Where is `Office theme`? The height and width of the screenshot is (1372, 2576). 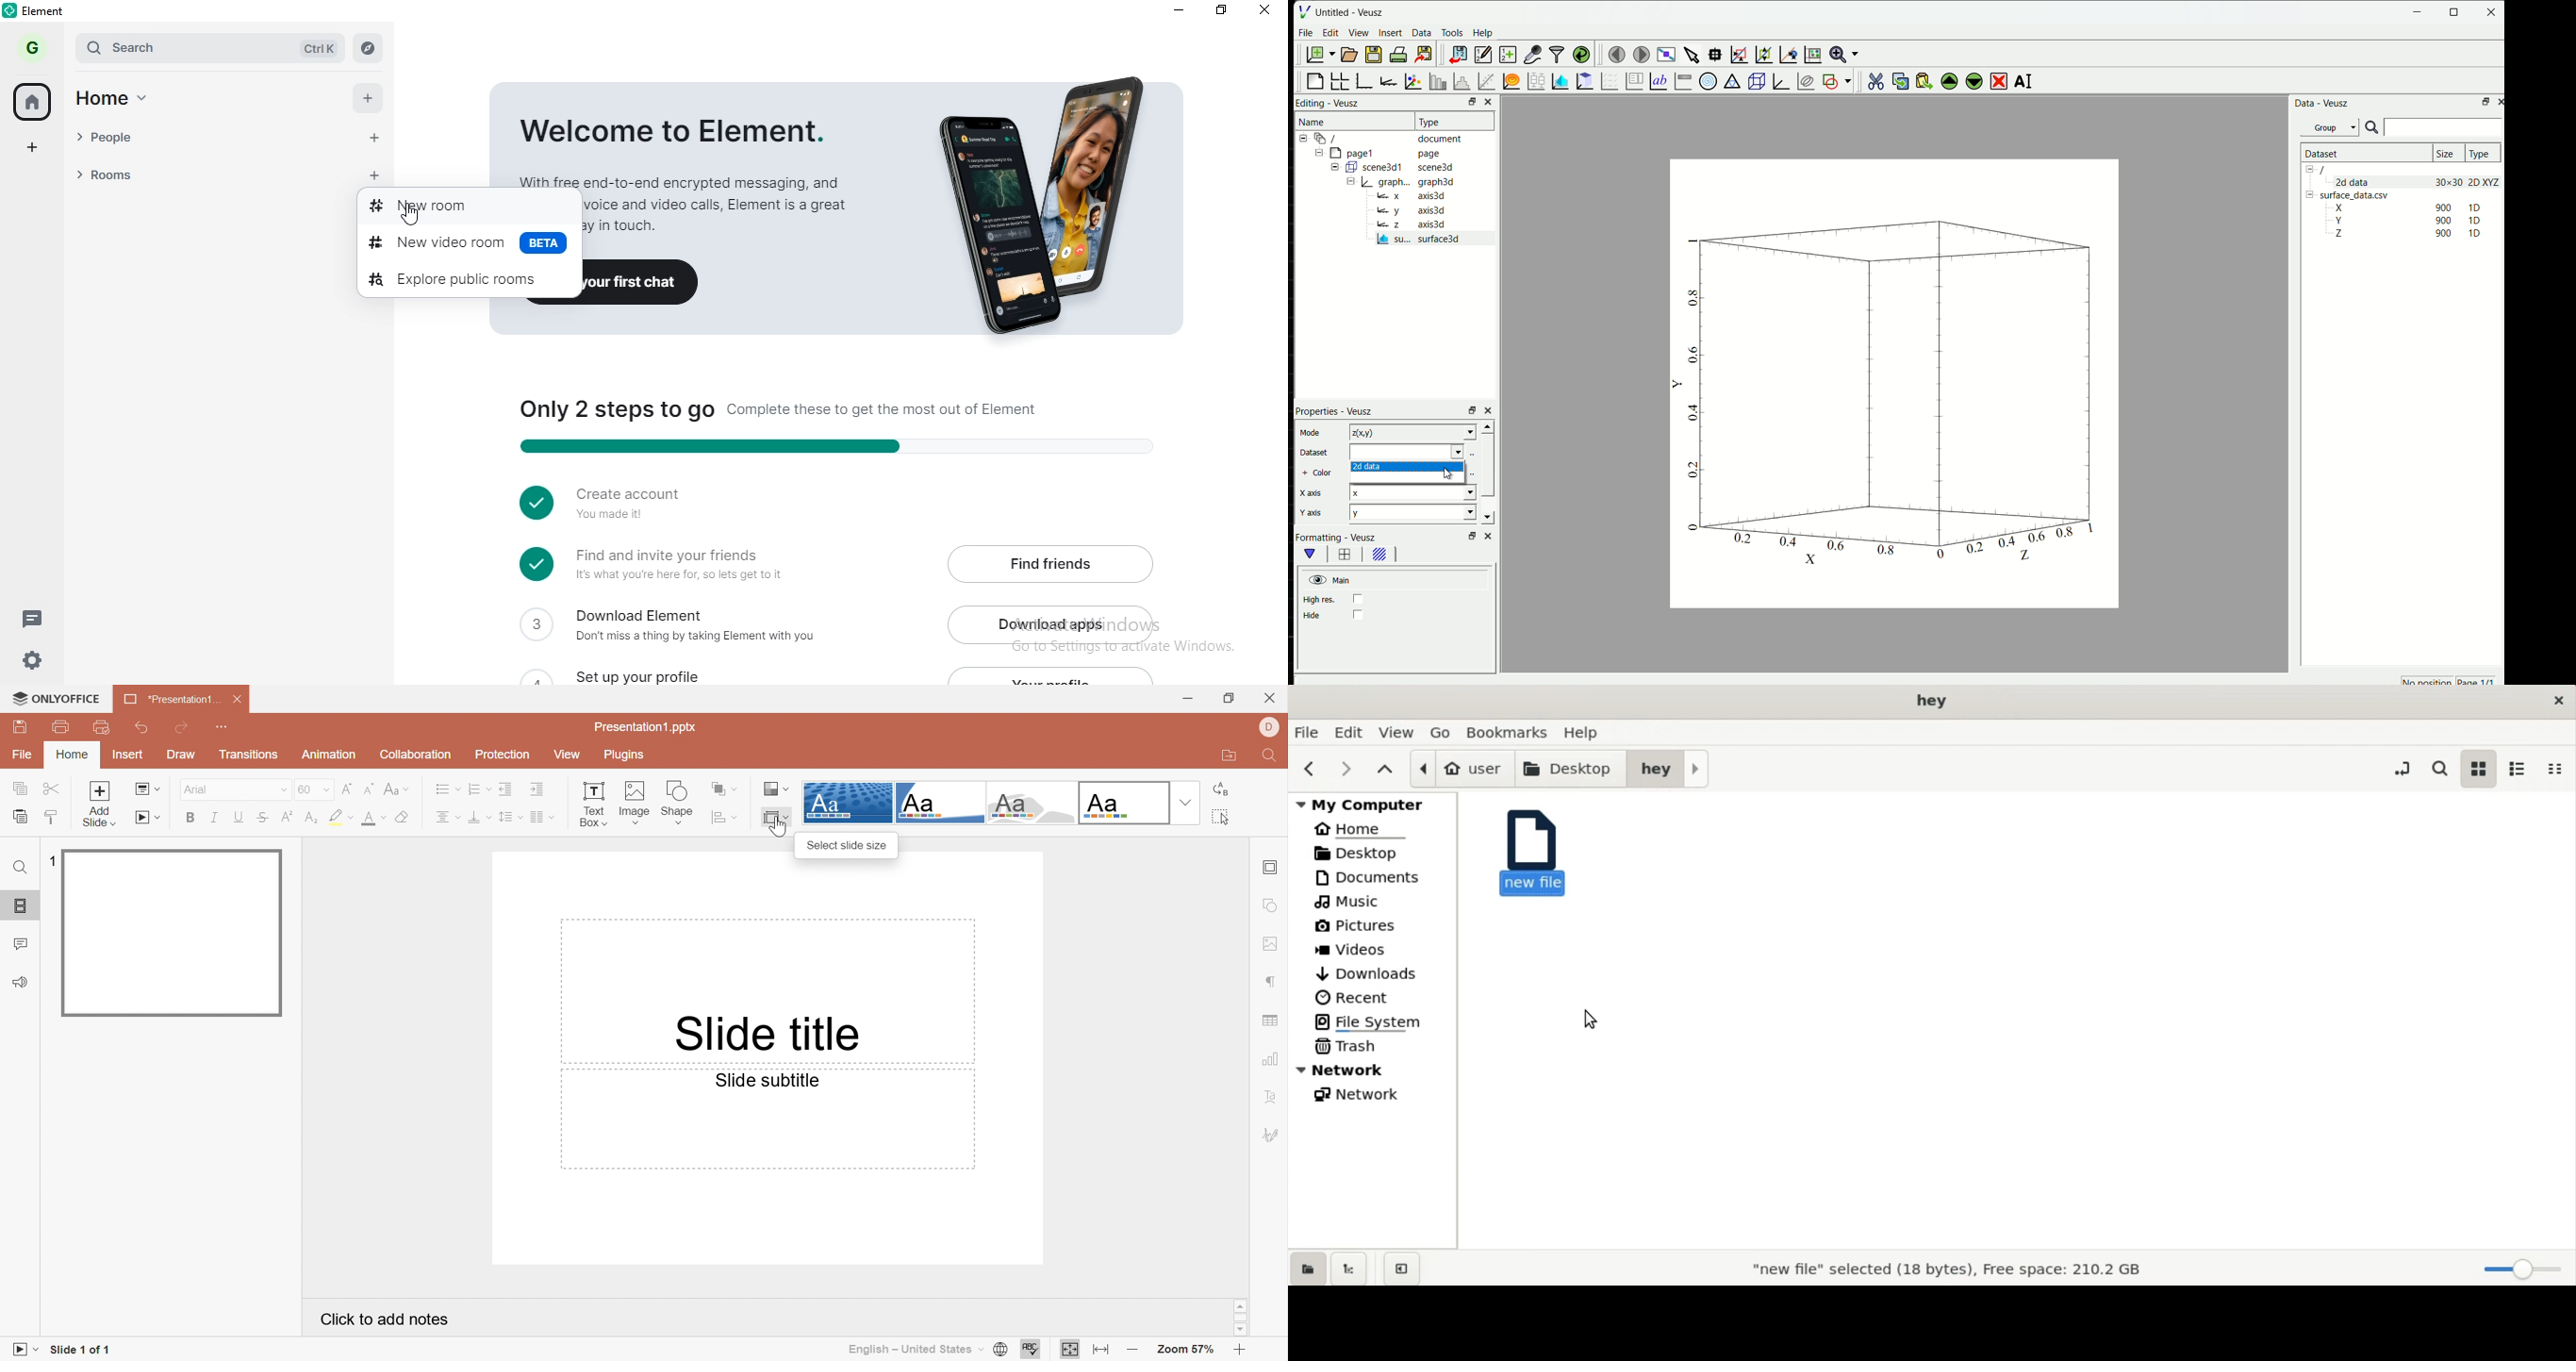
Office theme is located at coordinates (1121, 802).